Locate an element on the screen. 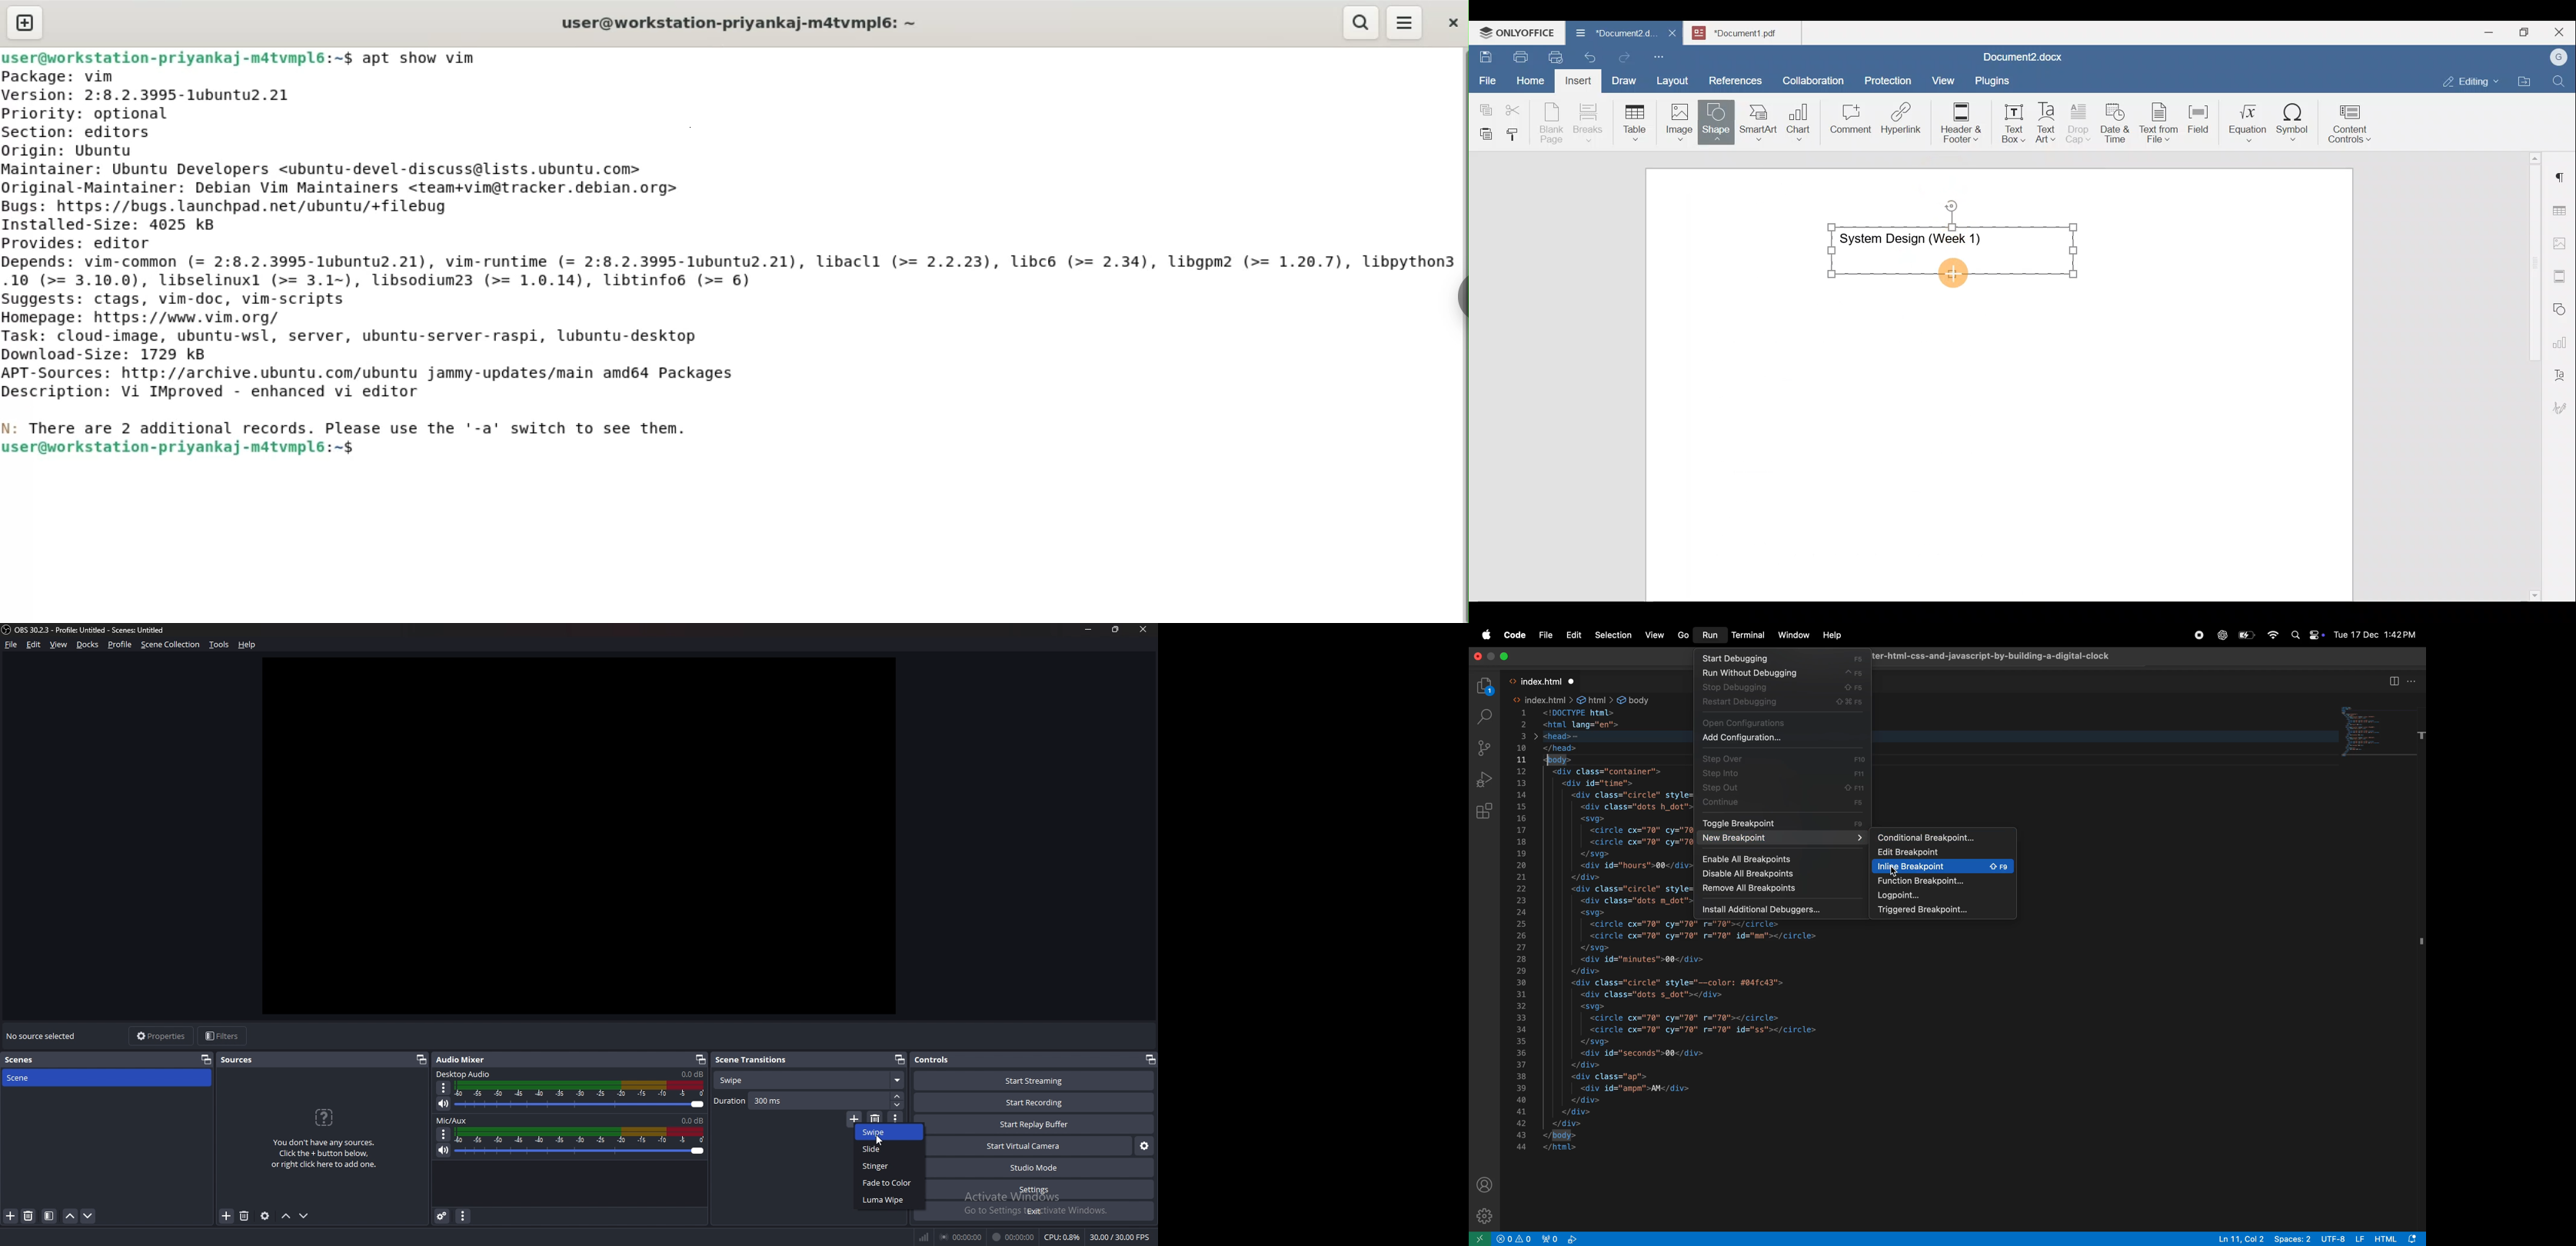 The image size is (2576, 1260). ONLYOFFICE is located at coordinates (1518, 32).